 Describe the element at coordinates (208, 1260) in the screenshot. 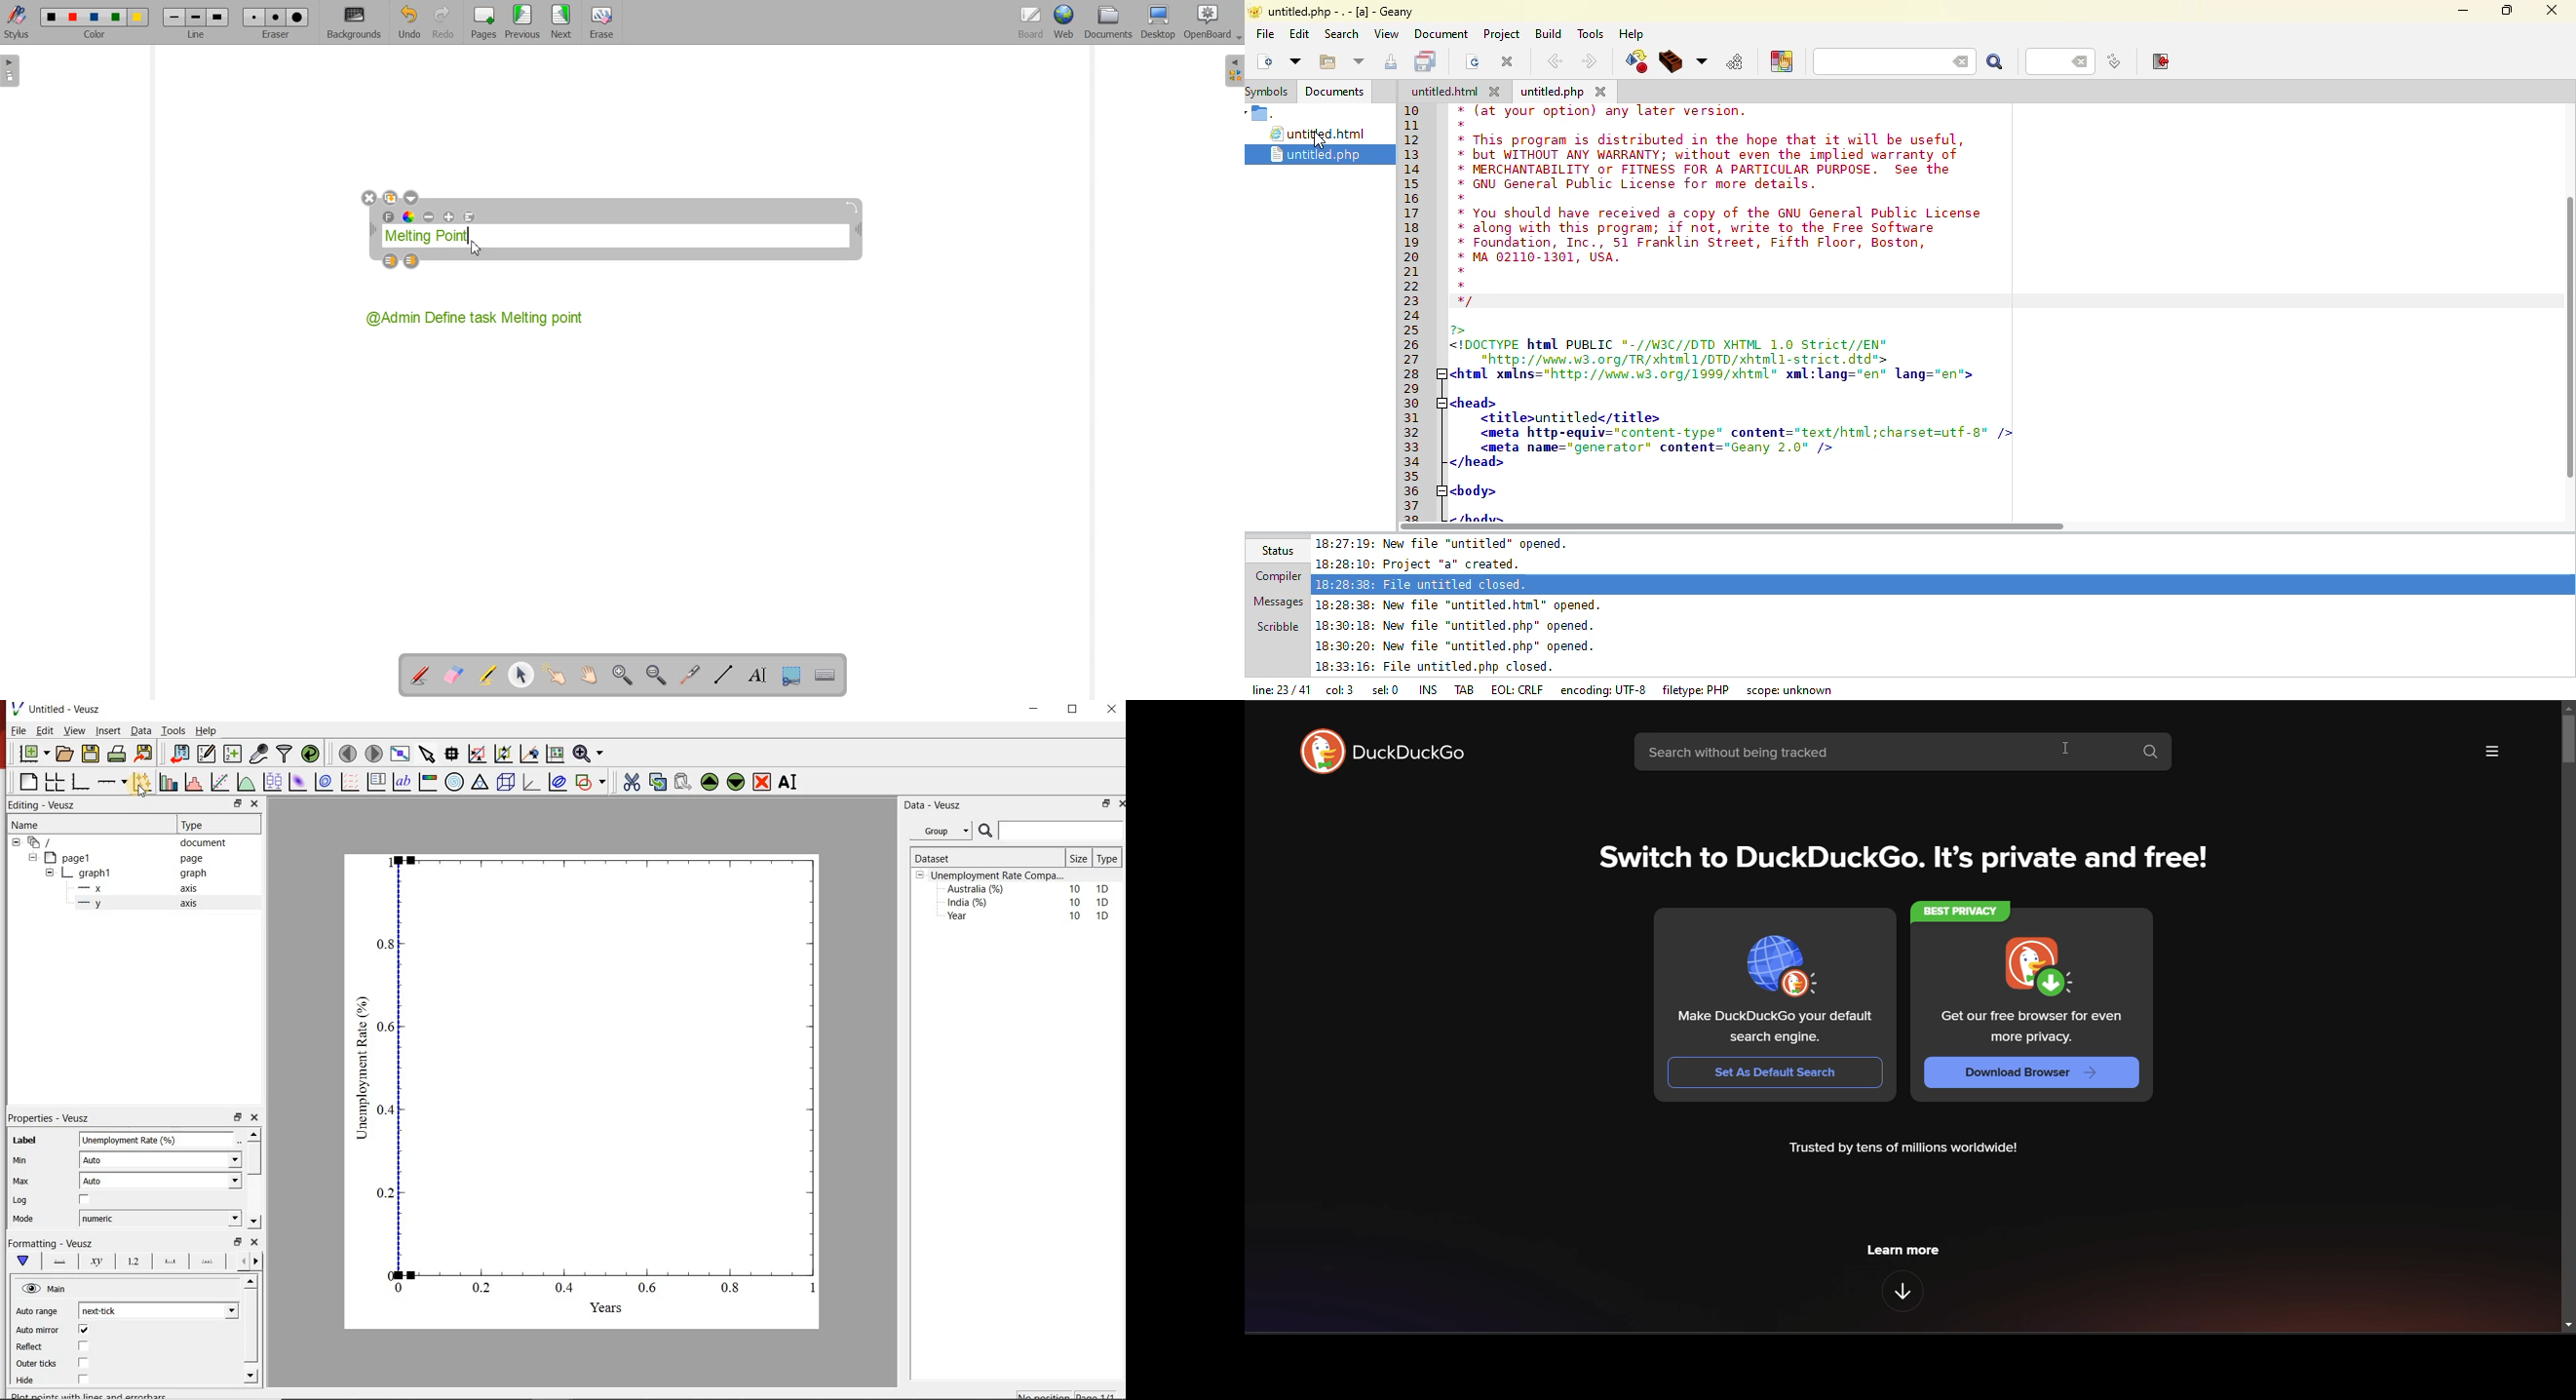

I see `minor ticks` at that location.